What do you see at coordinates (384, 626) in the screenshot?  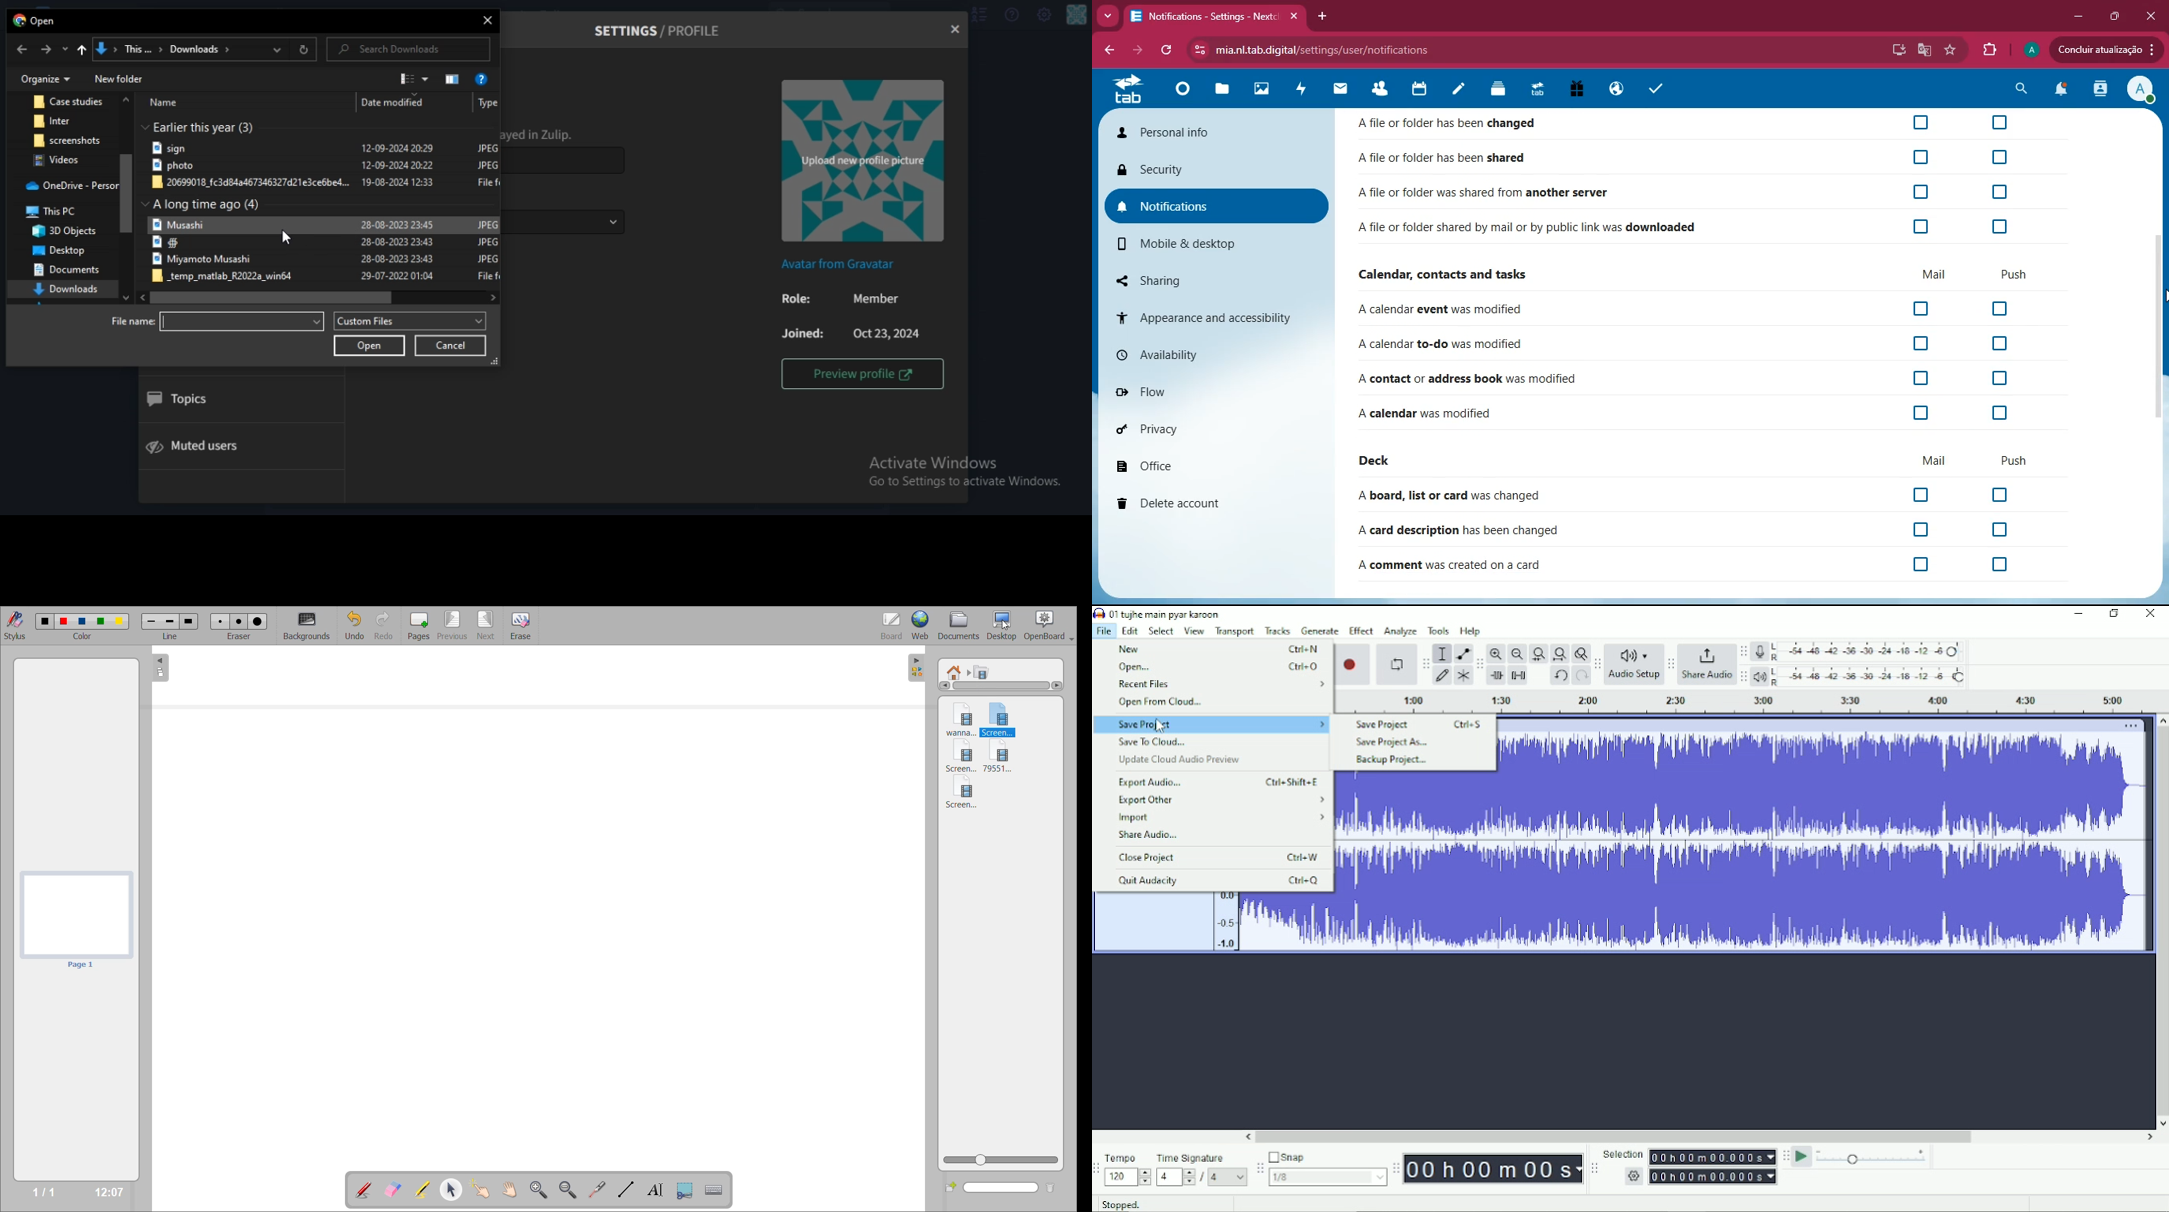 I see `redo` at bounding box center [384, 626].